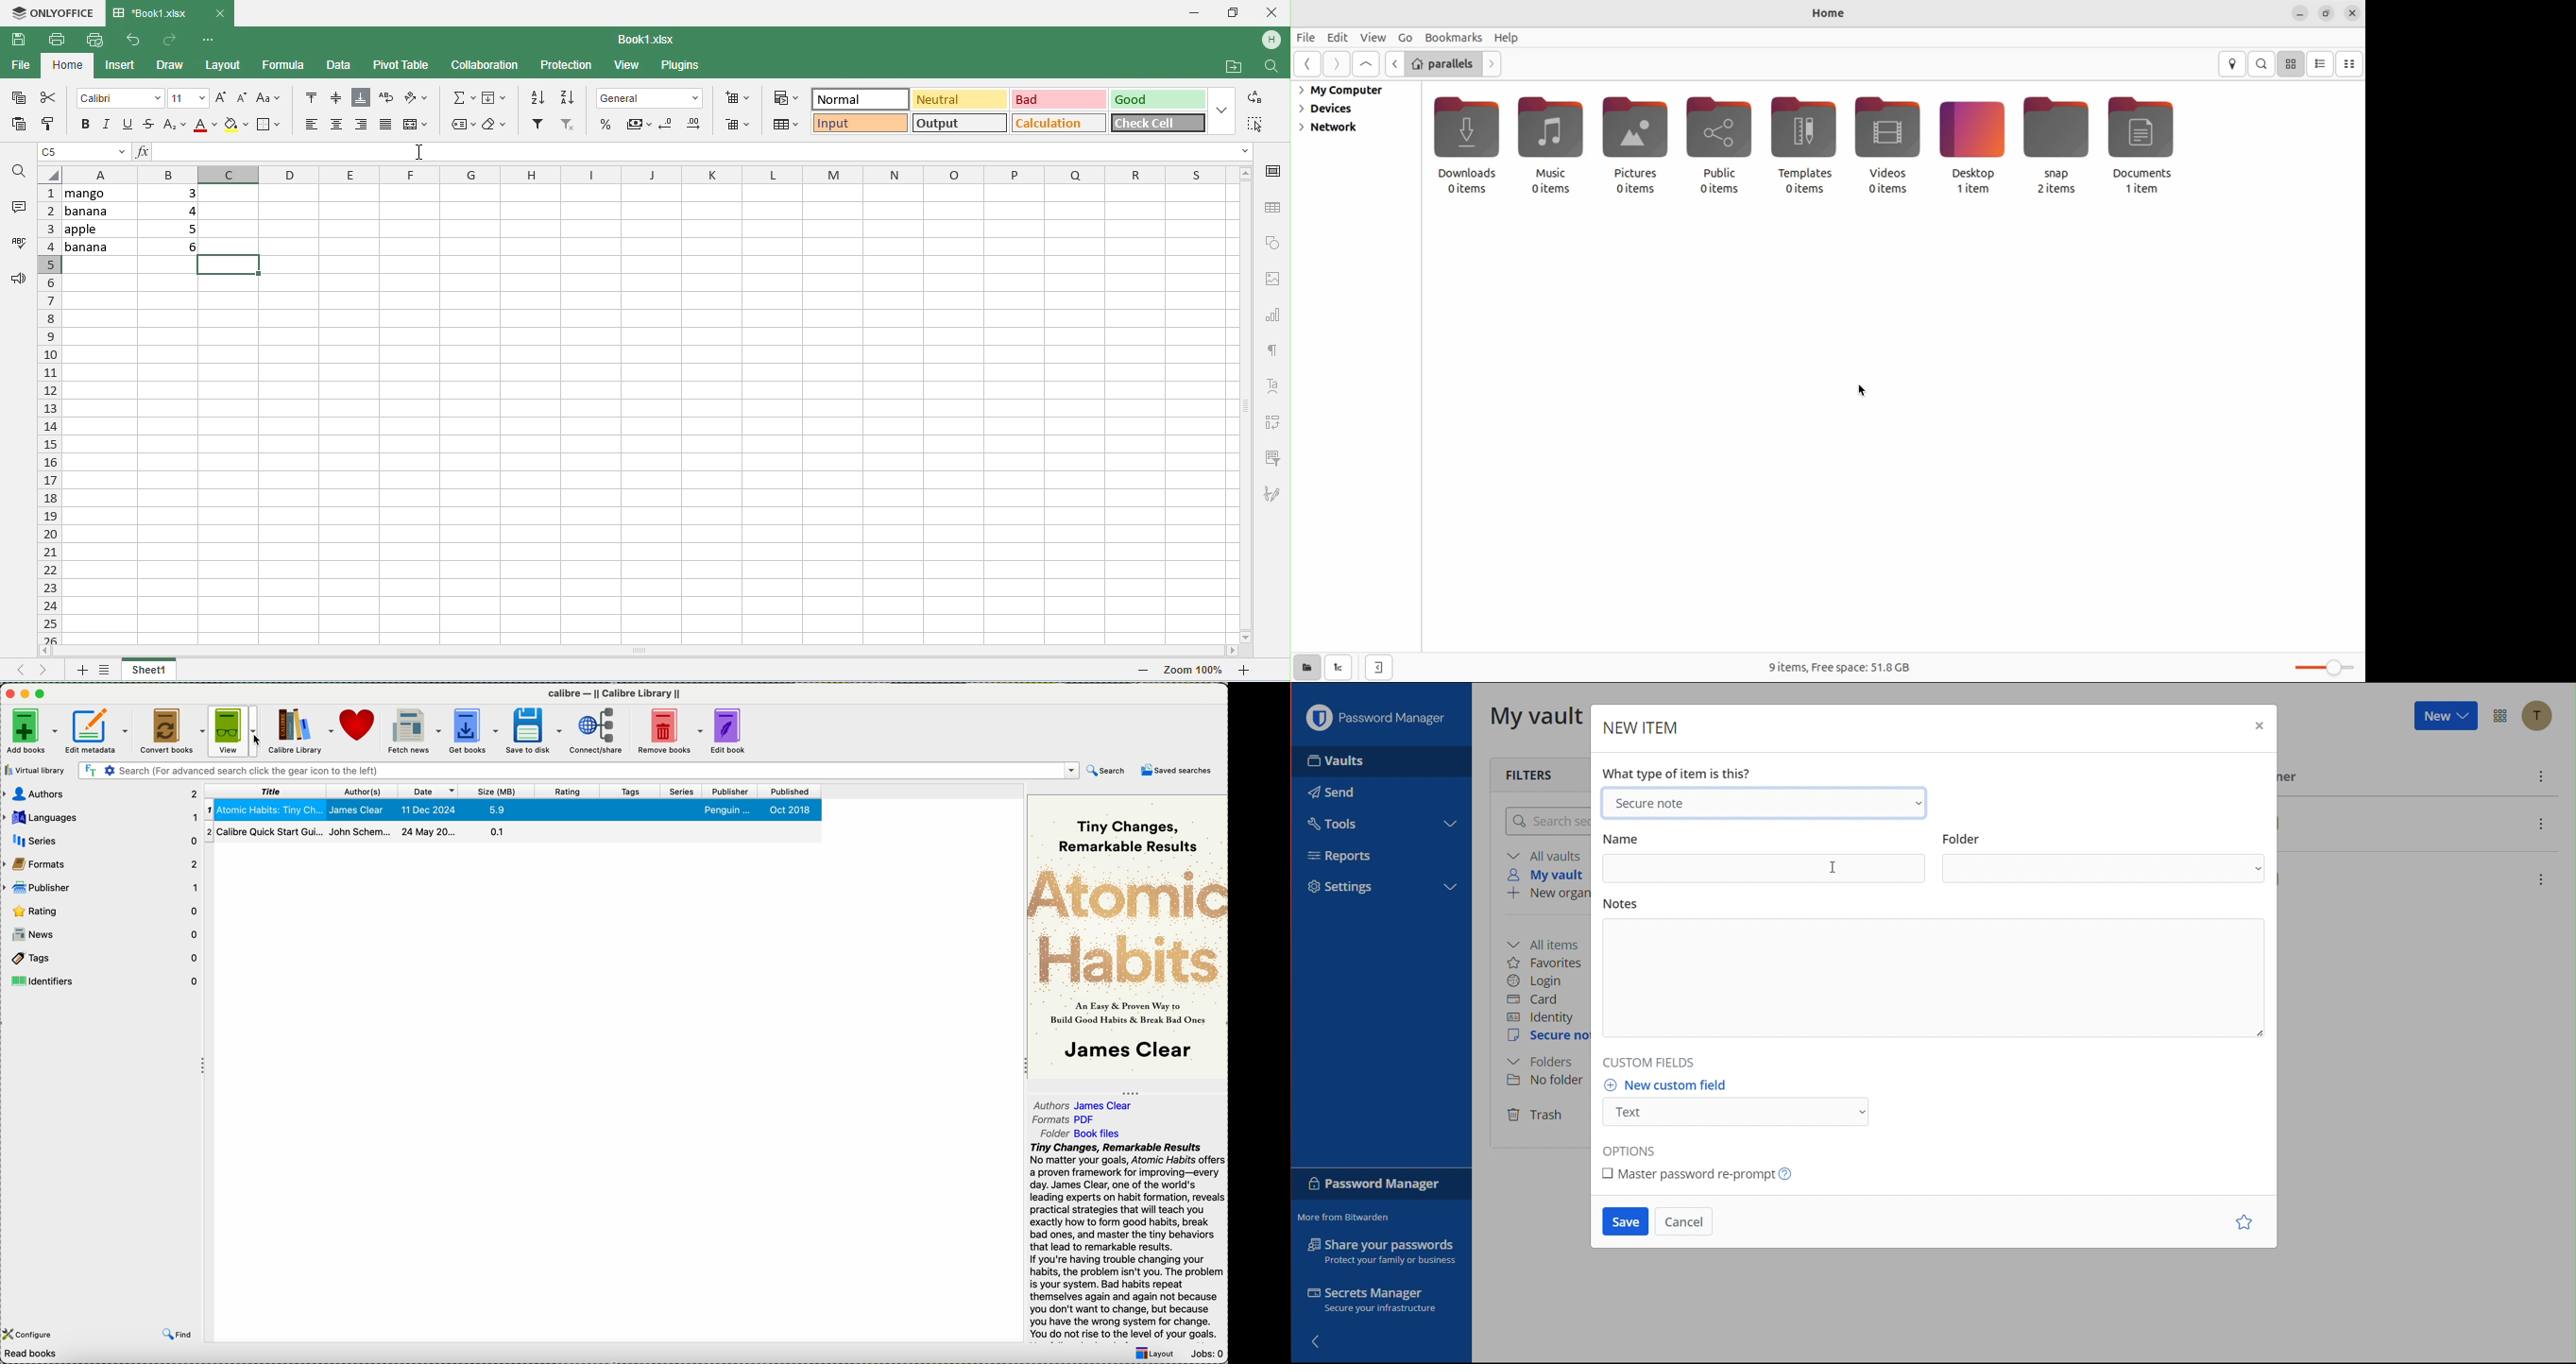  What do you see at coordinates (1156, 123) in the screenshot?
I see `check cell` at bounding box center [1156, 123].